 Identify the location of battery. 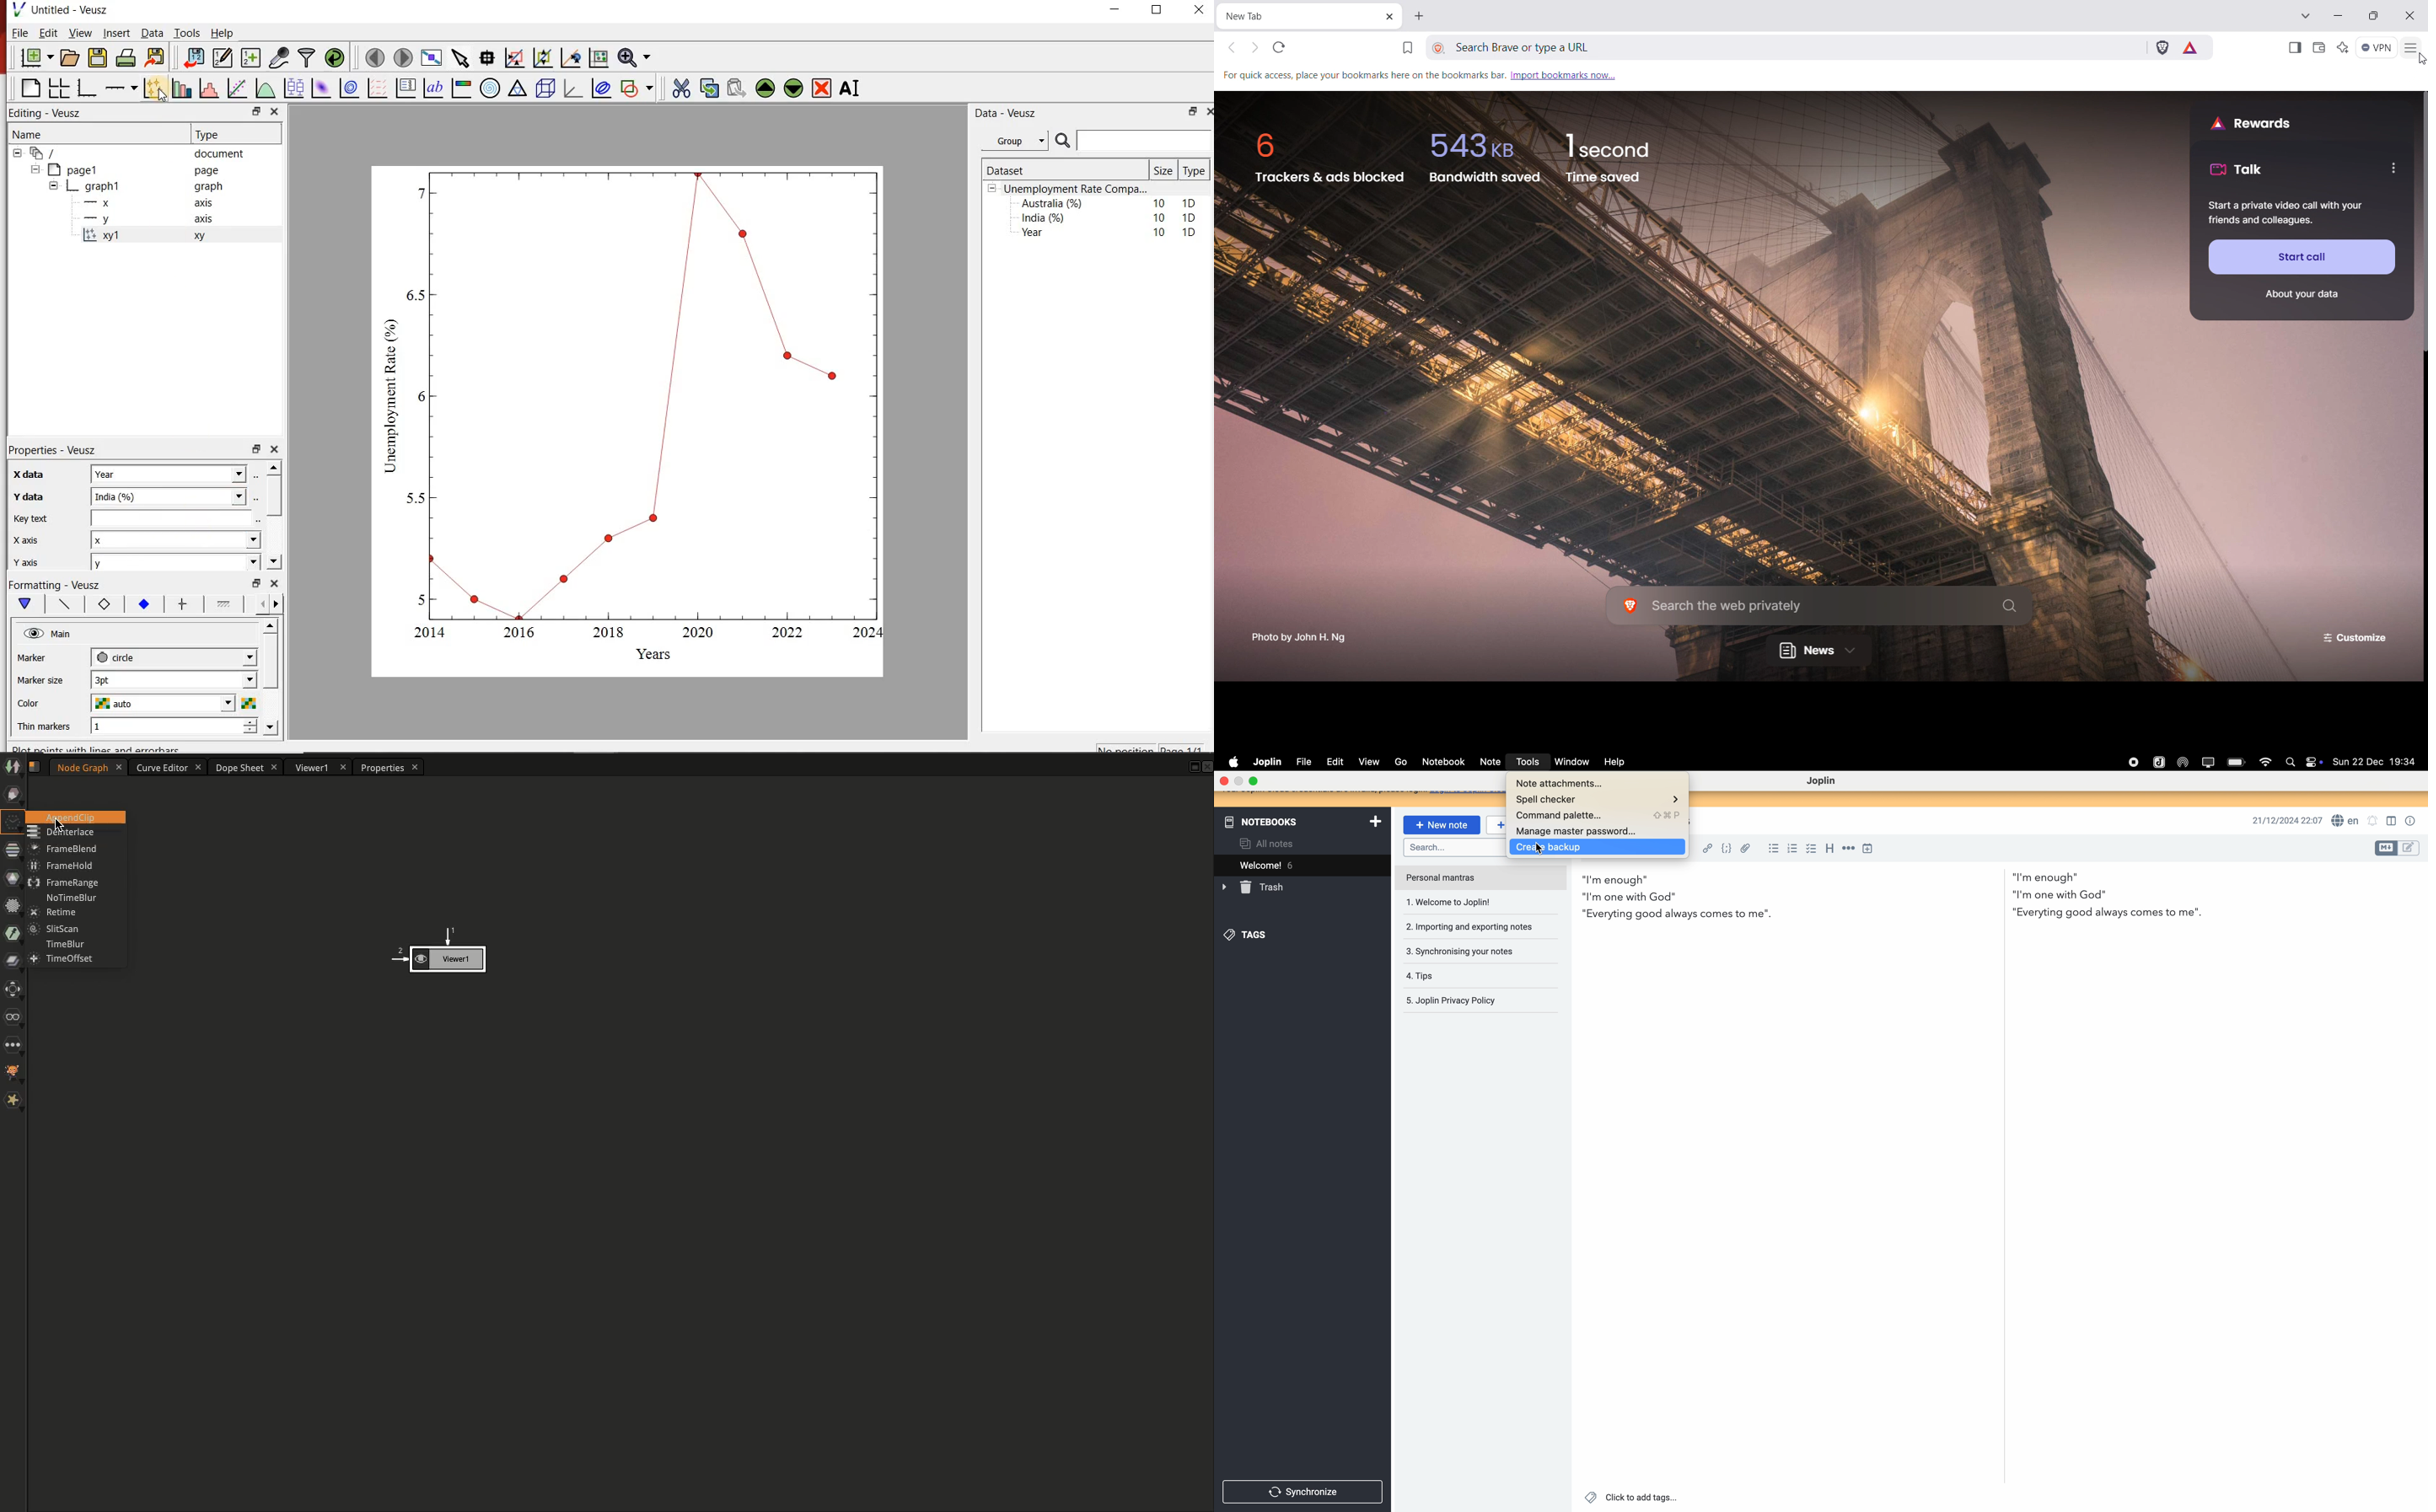
(2235, 762).